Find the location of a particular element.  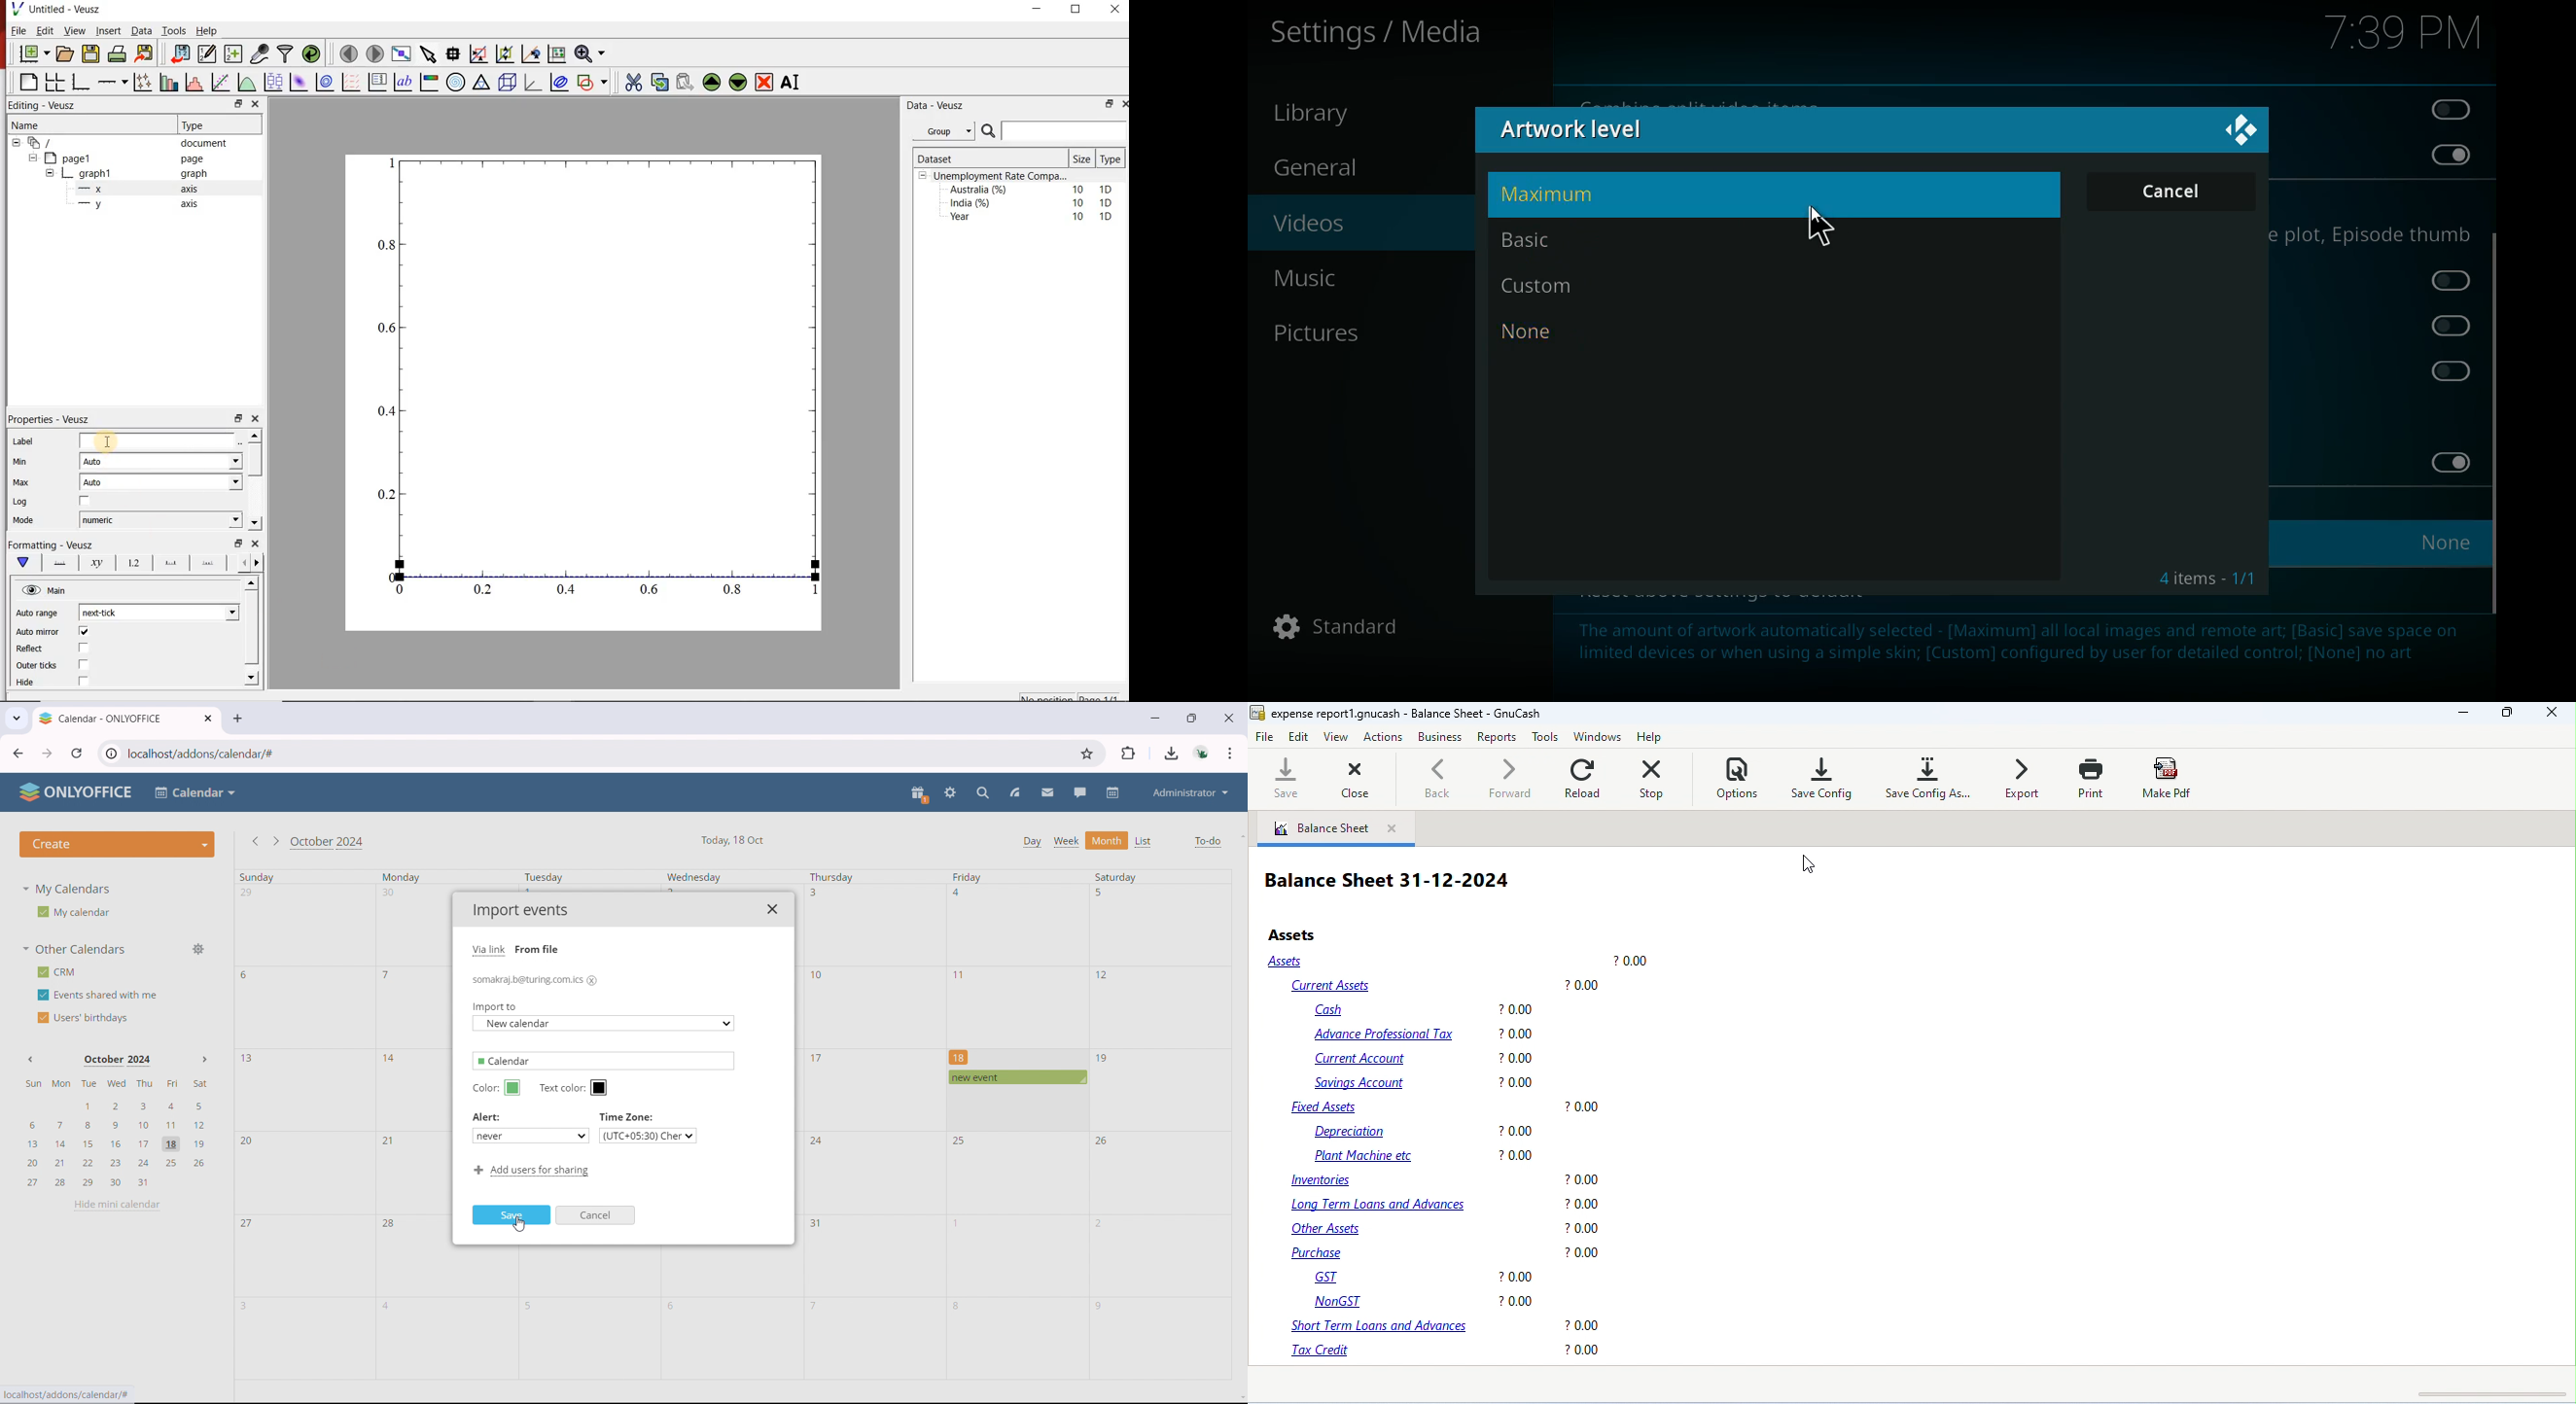

options is located at coordinates (1738, 775).